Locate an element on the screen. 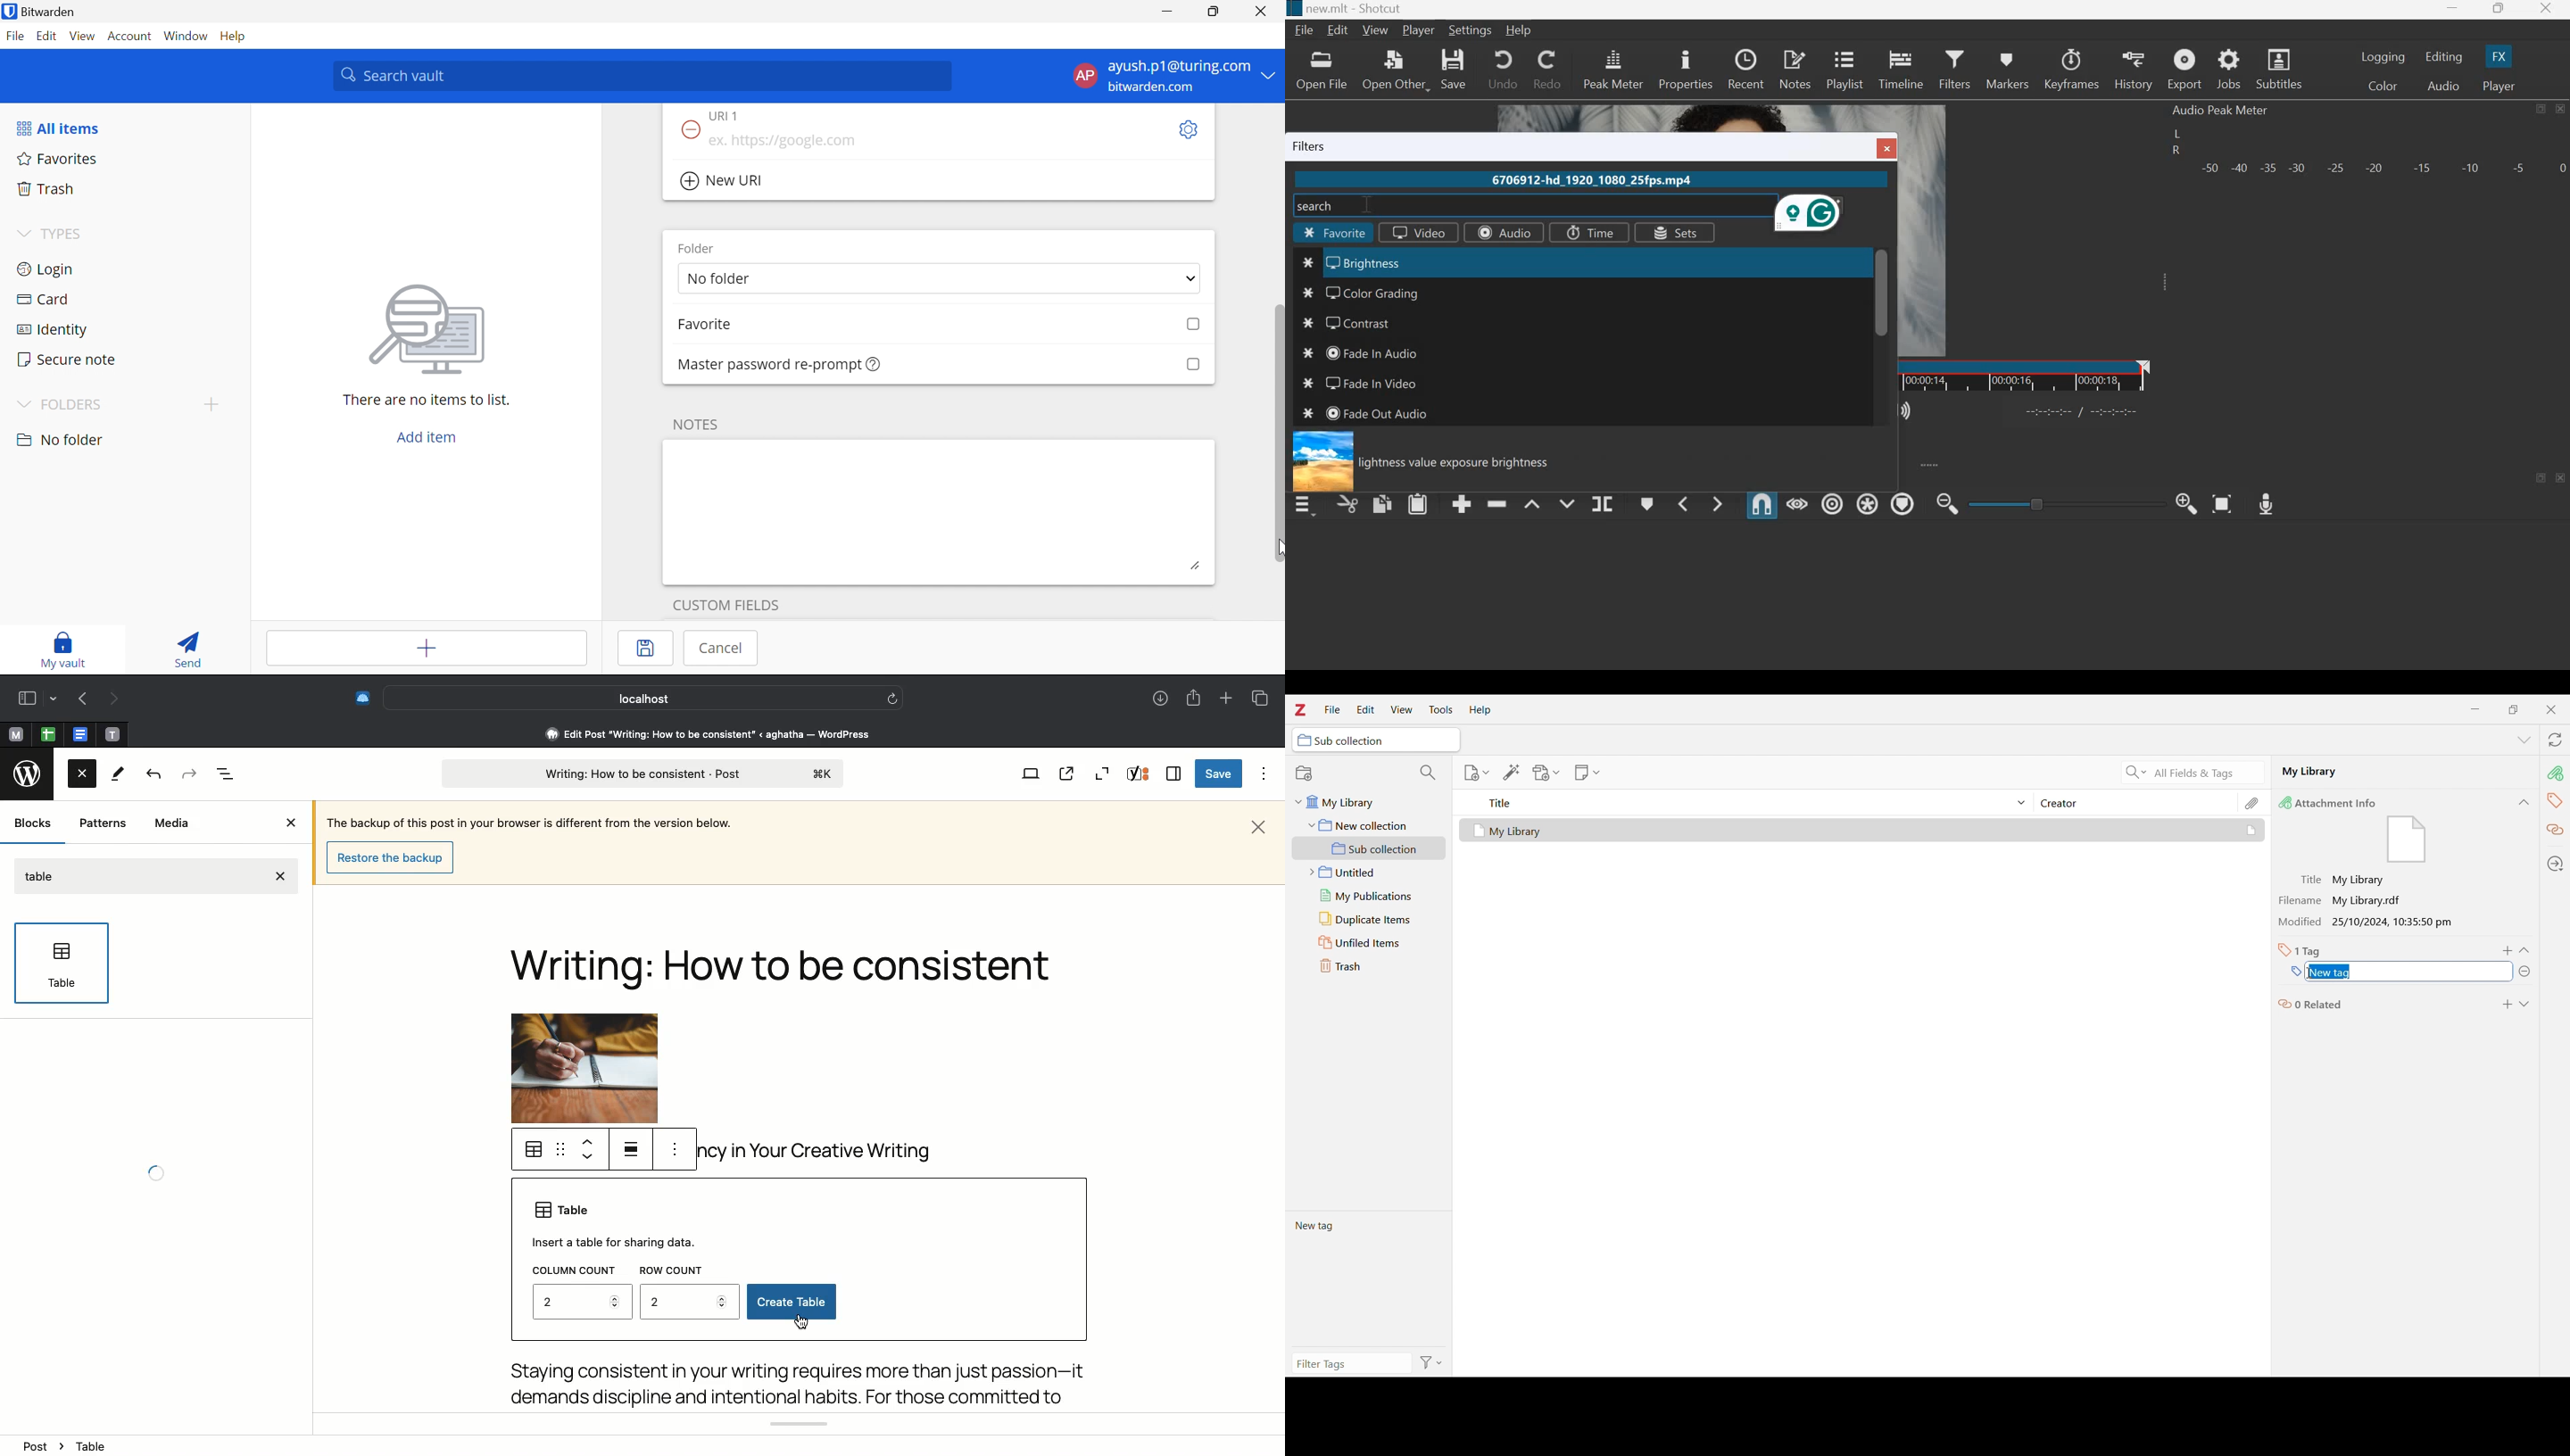  Selected text highlighted is located at coordinates (2332, 972).